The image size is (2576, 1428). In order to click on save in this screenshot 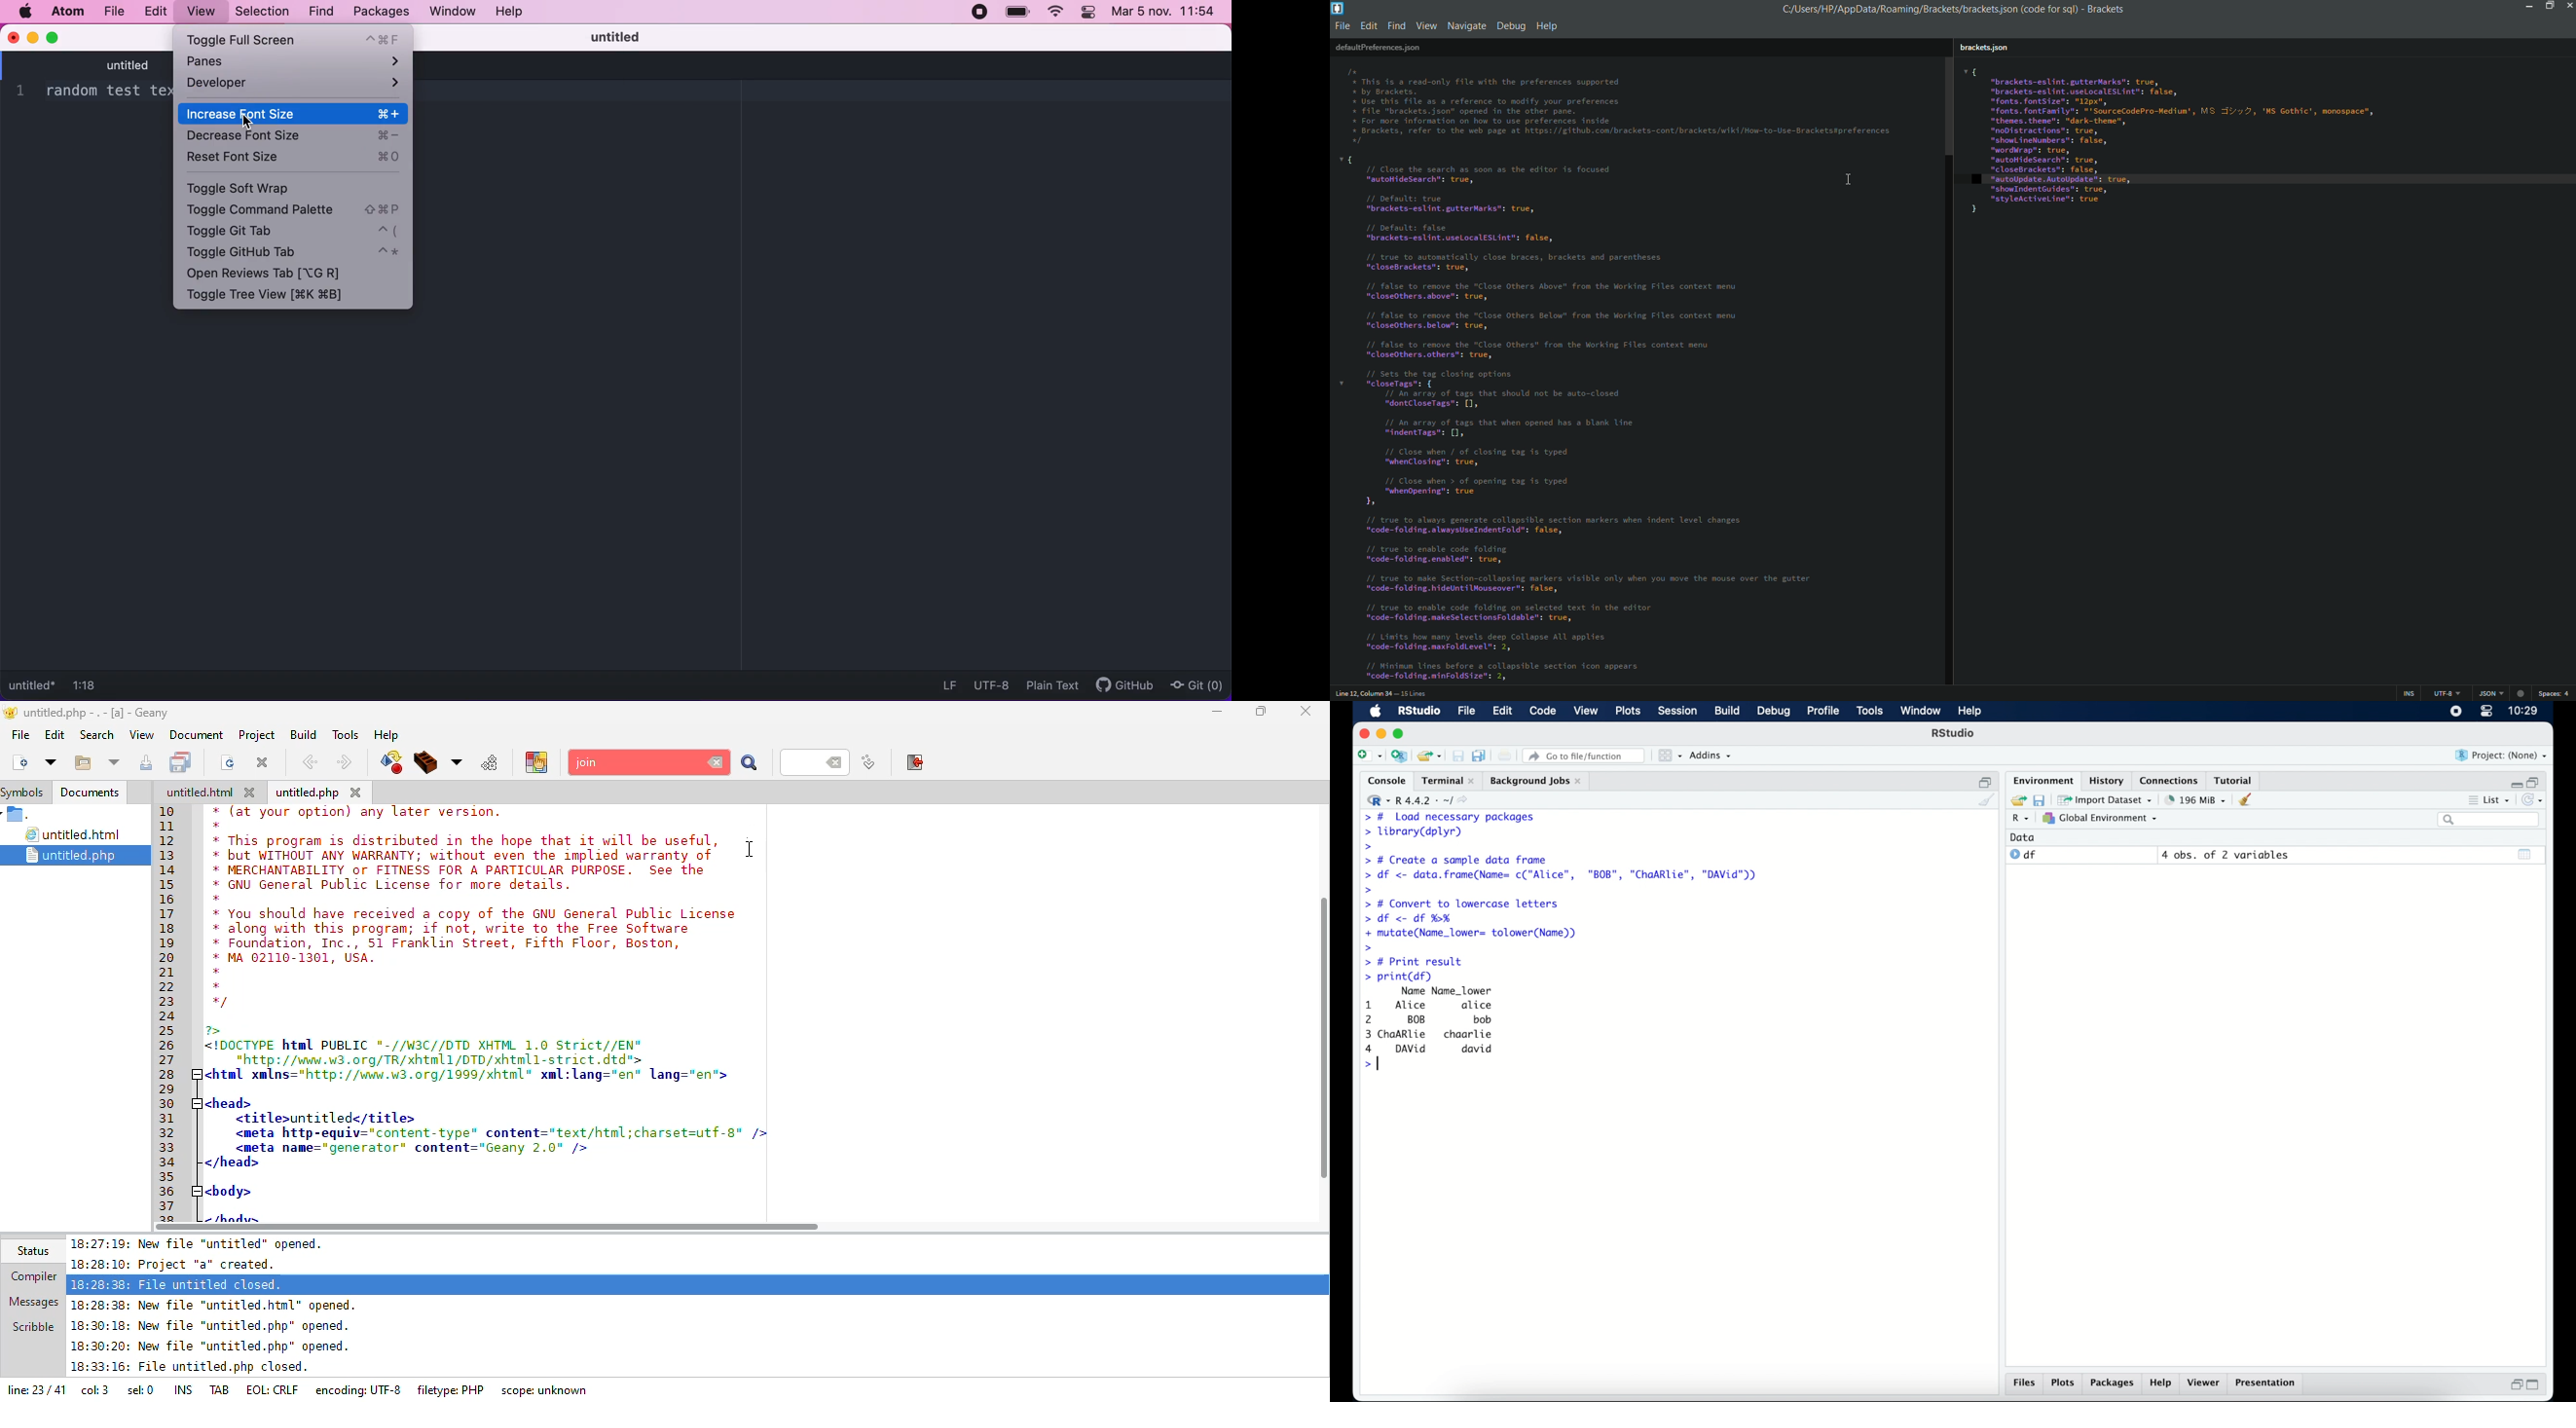, I will do `click(1458, 756)`.